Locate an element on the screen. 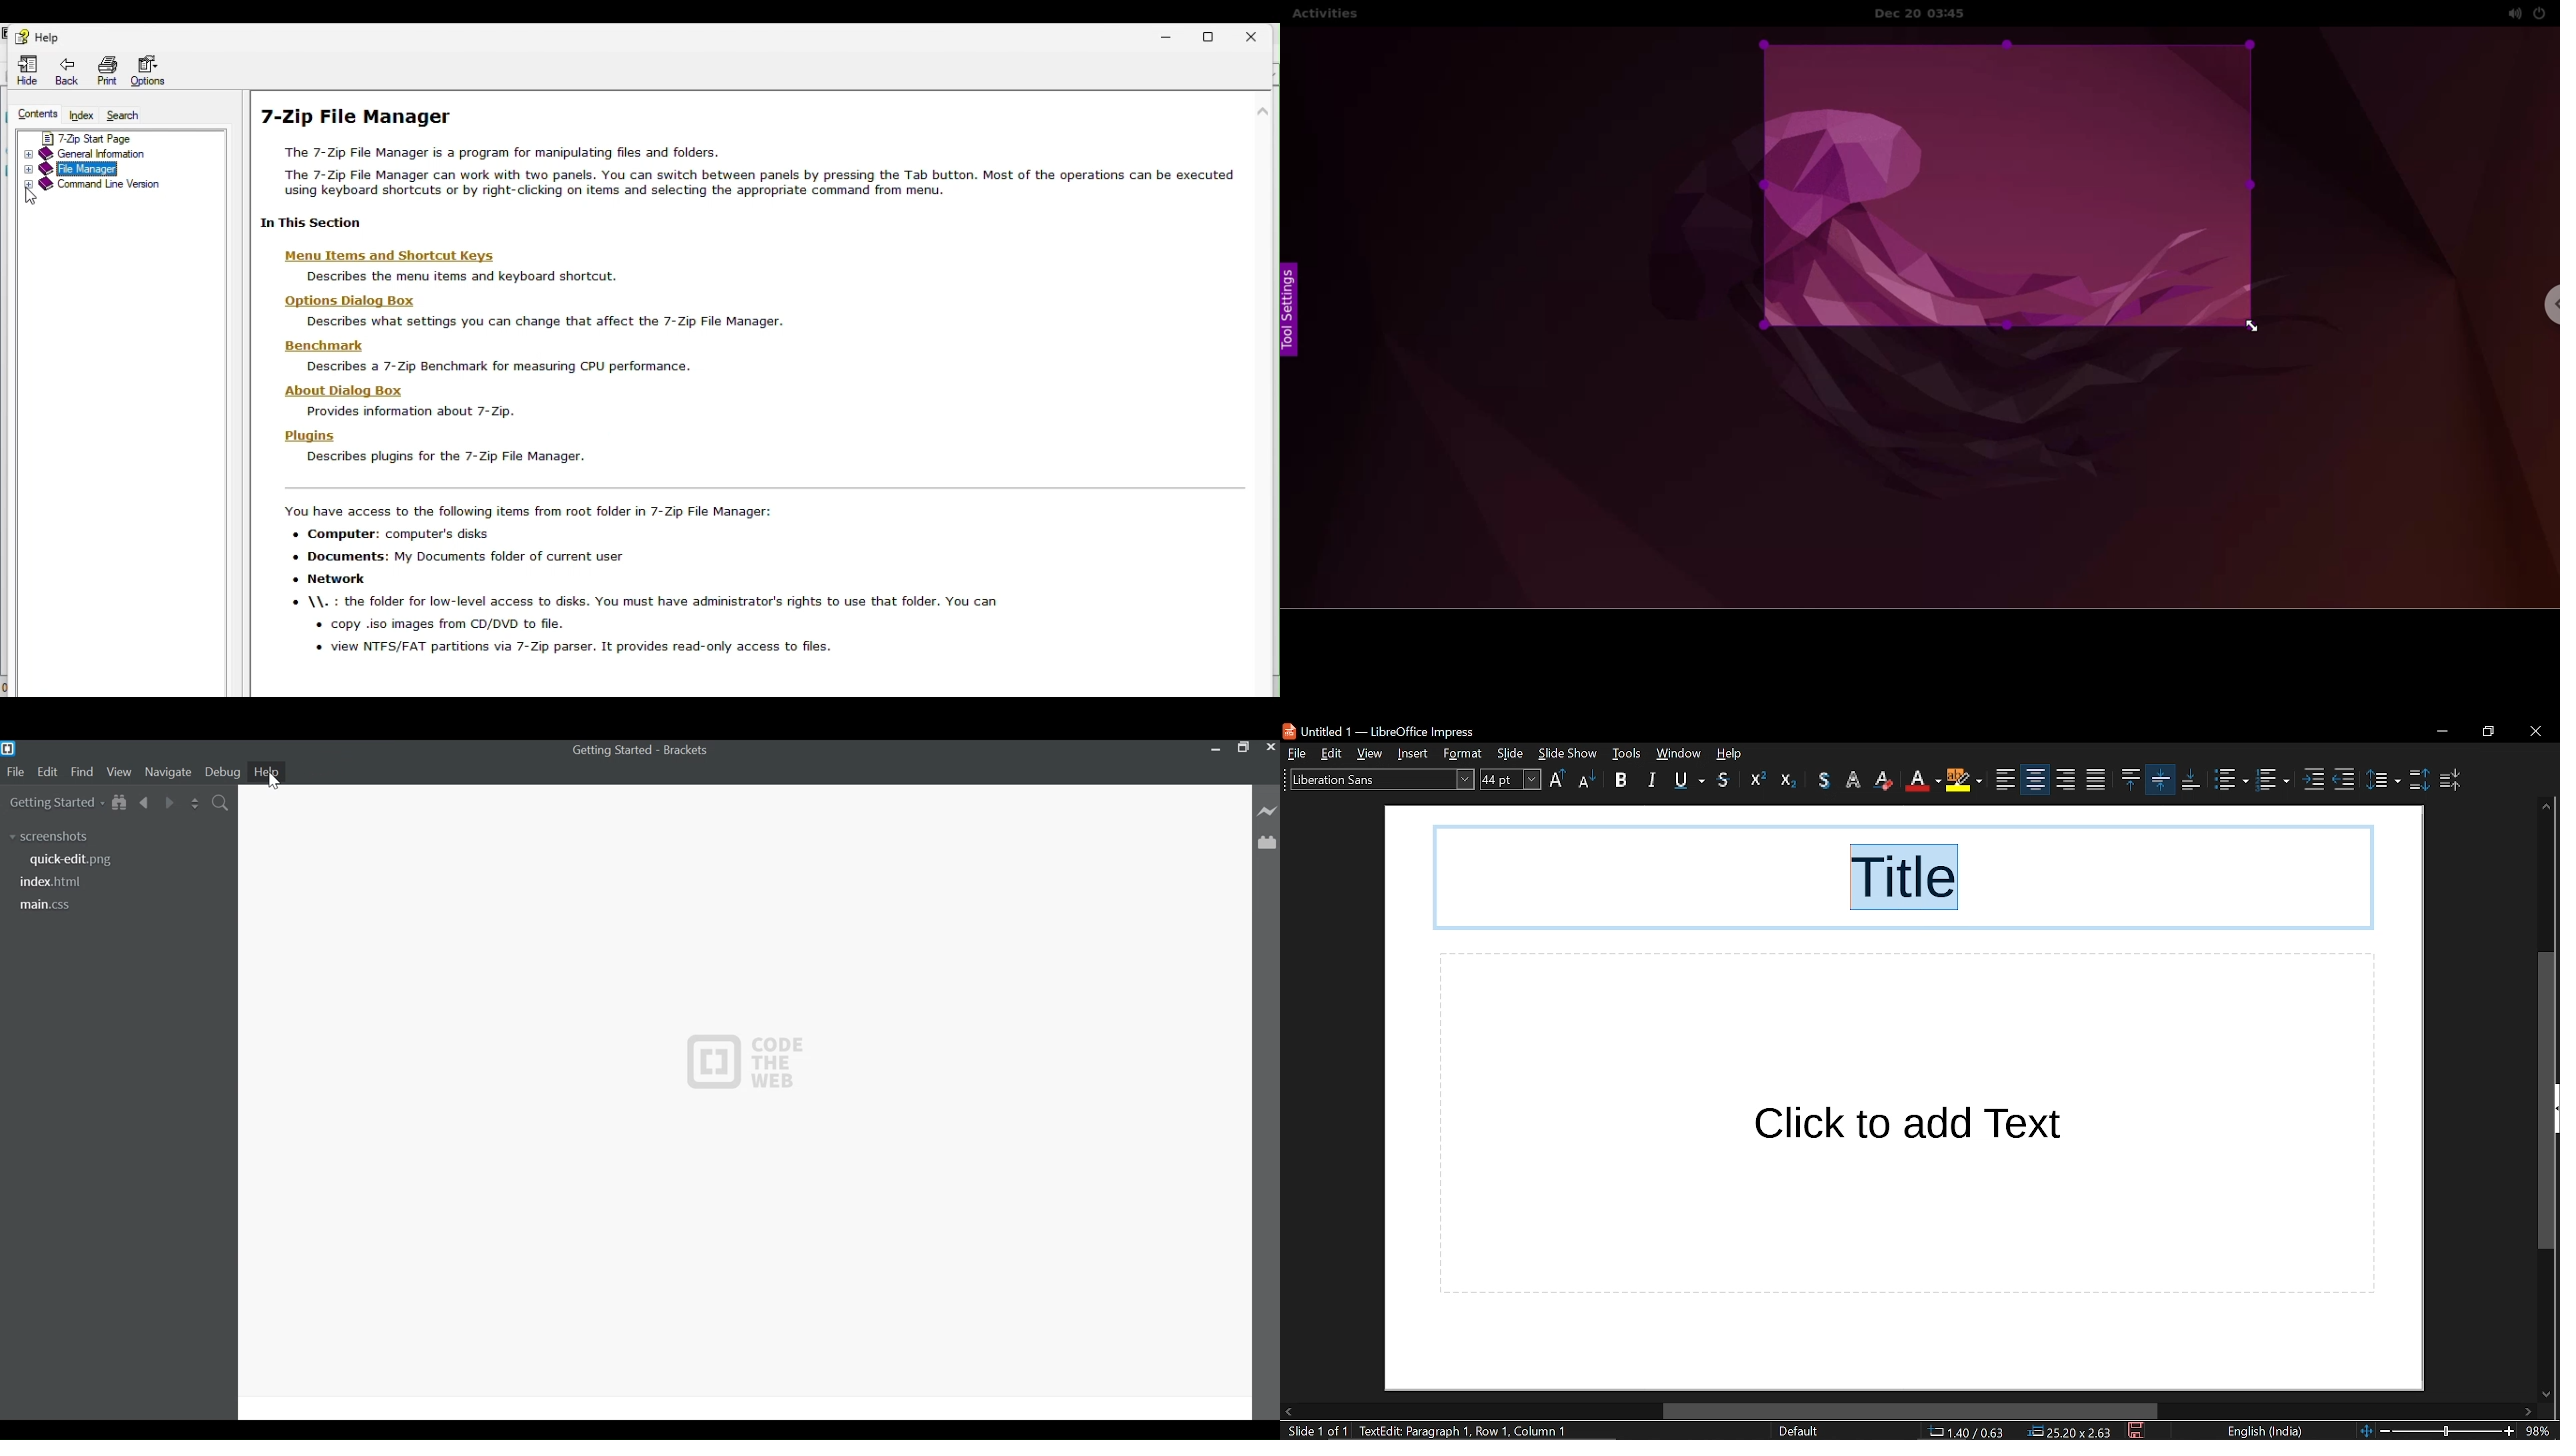 The image size is (2576, 1456). Brackets Desktop icon is located at coordinates (9, 748).